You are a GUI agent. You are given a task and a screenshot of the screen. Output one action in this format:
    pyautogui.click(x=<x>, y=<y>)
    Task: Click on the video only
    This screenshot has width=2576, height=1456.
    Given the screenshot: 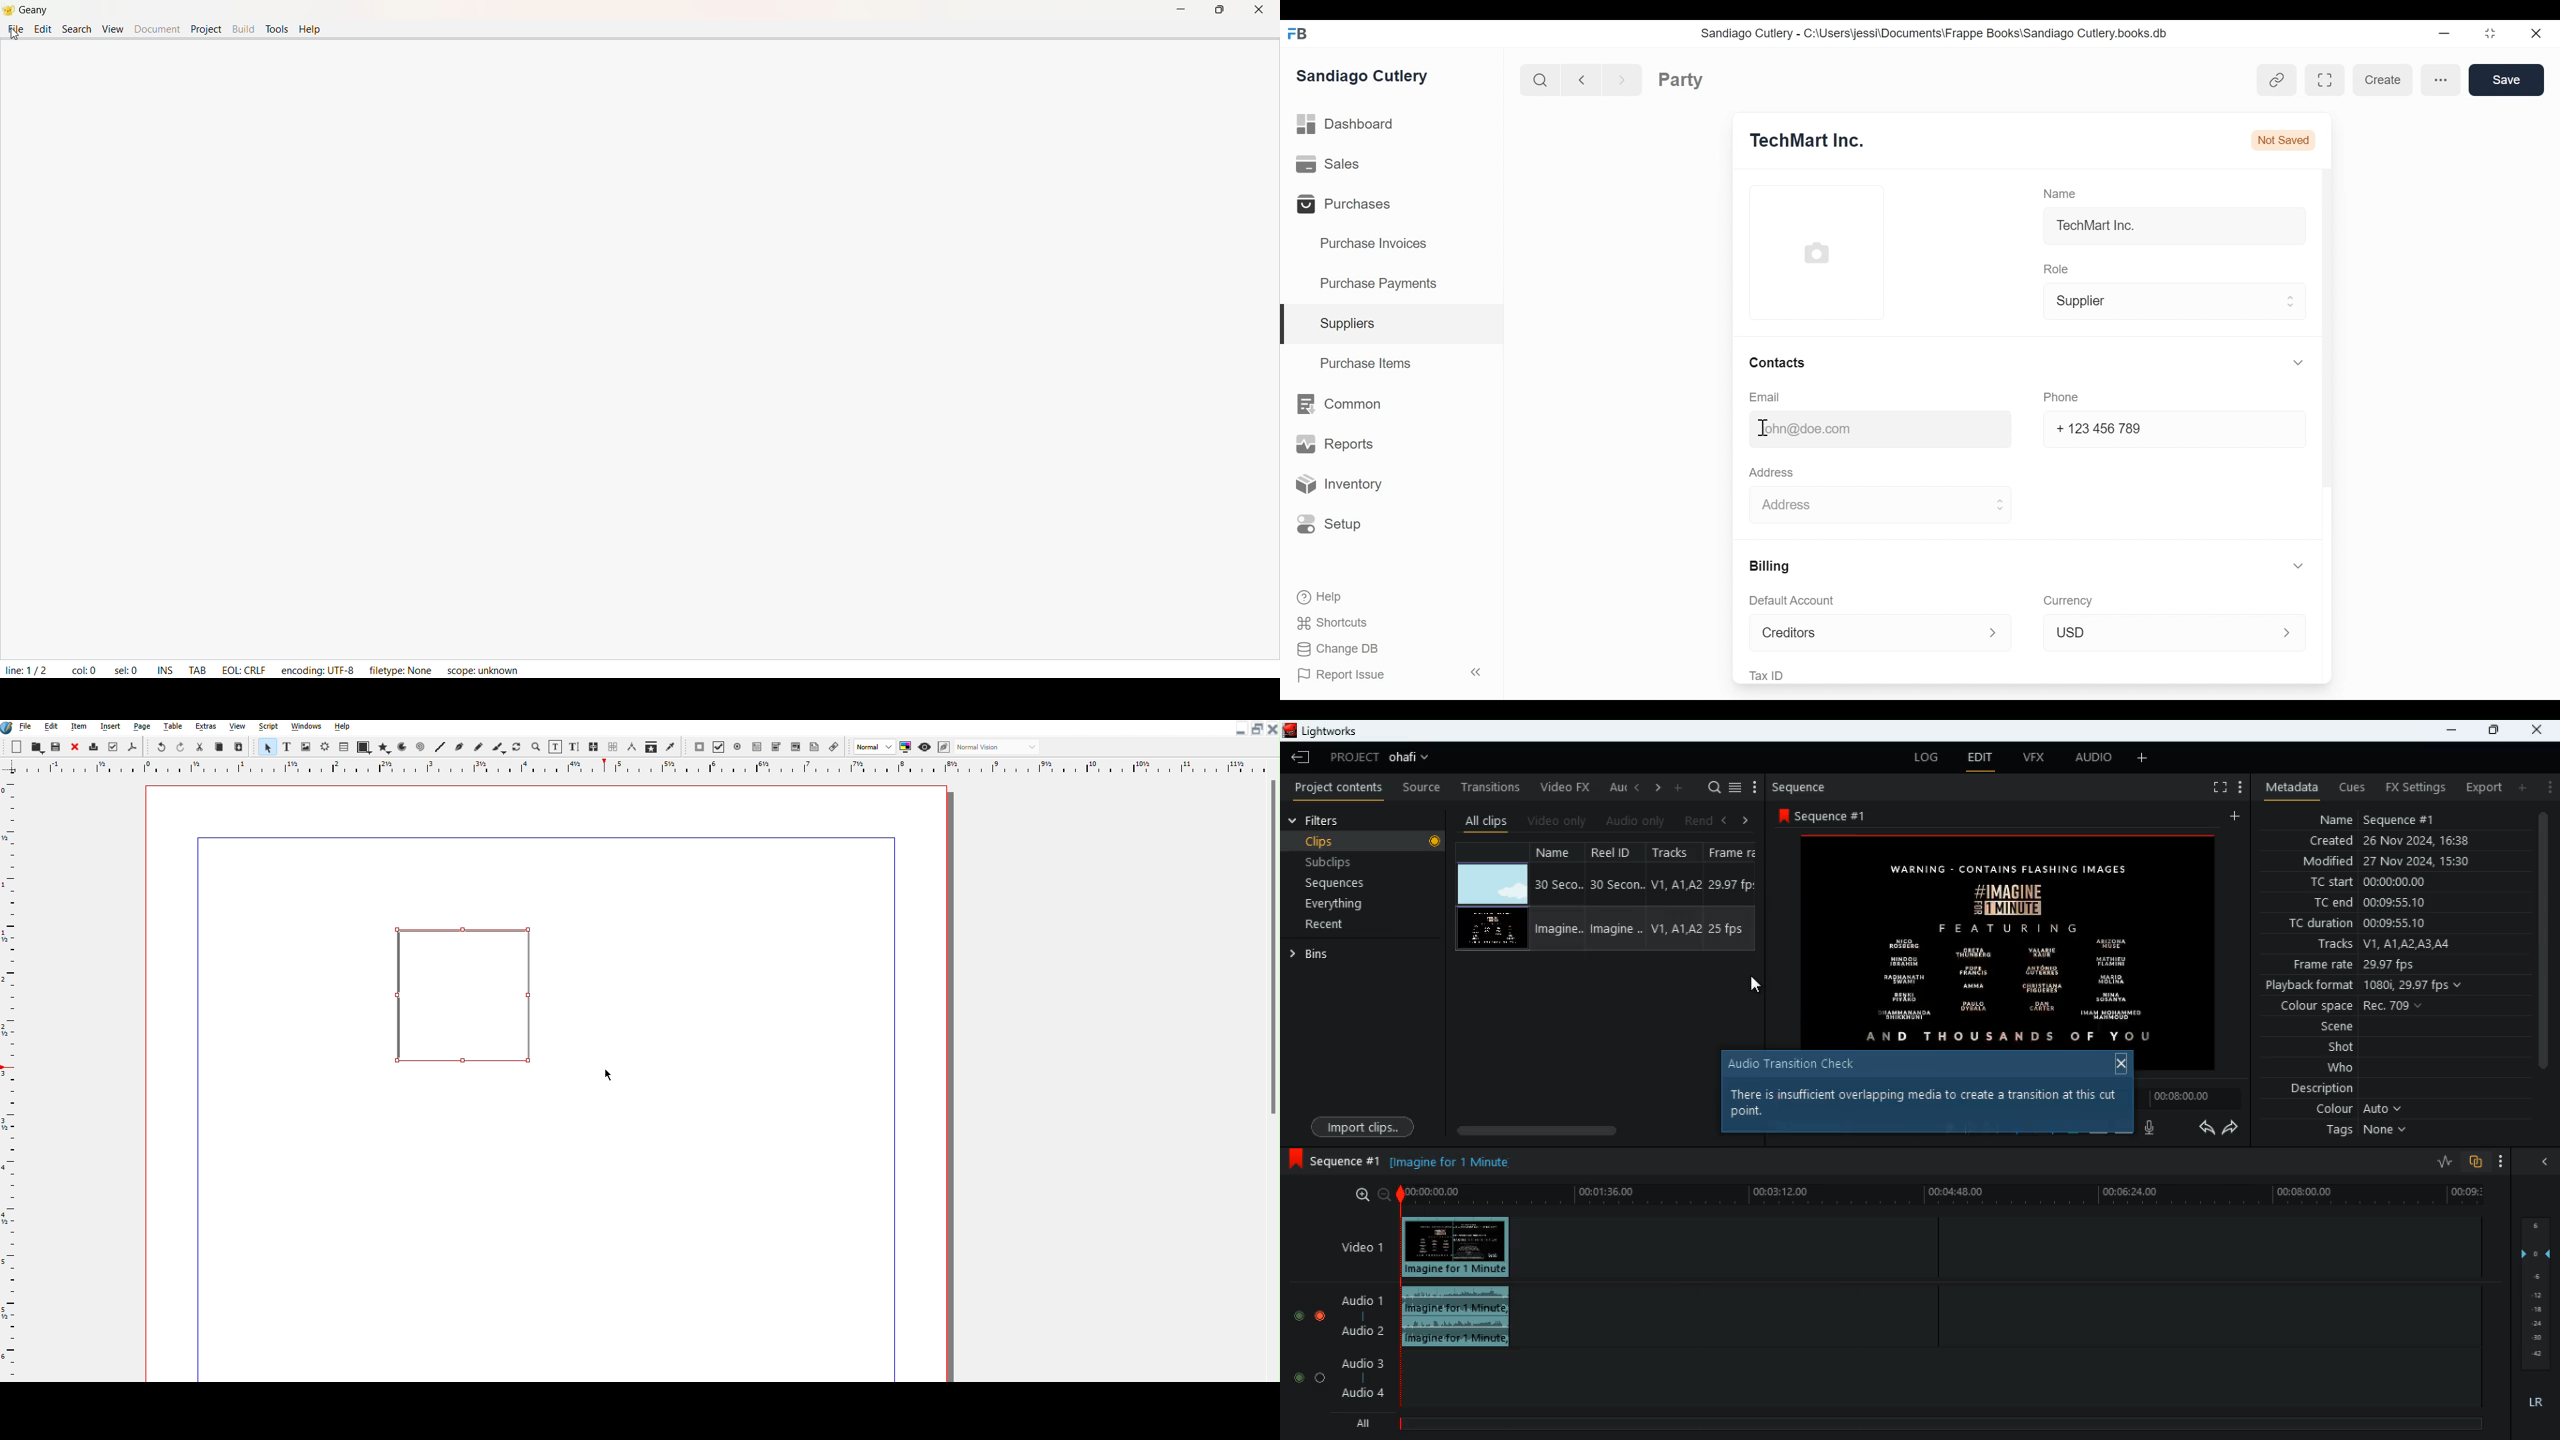 What is the action you would take?
    pyautogui.click(x=1558, y=821)
    